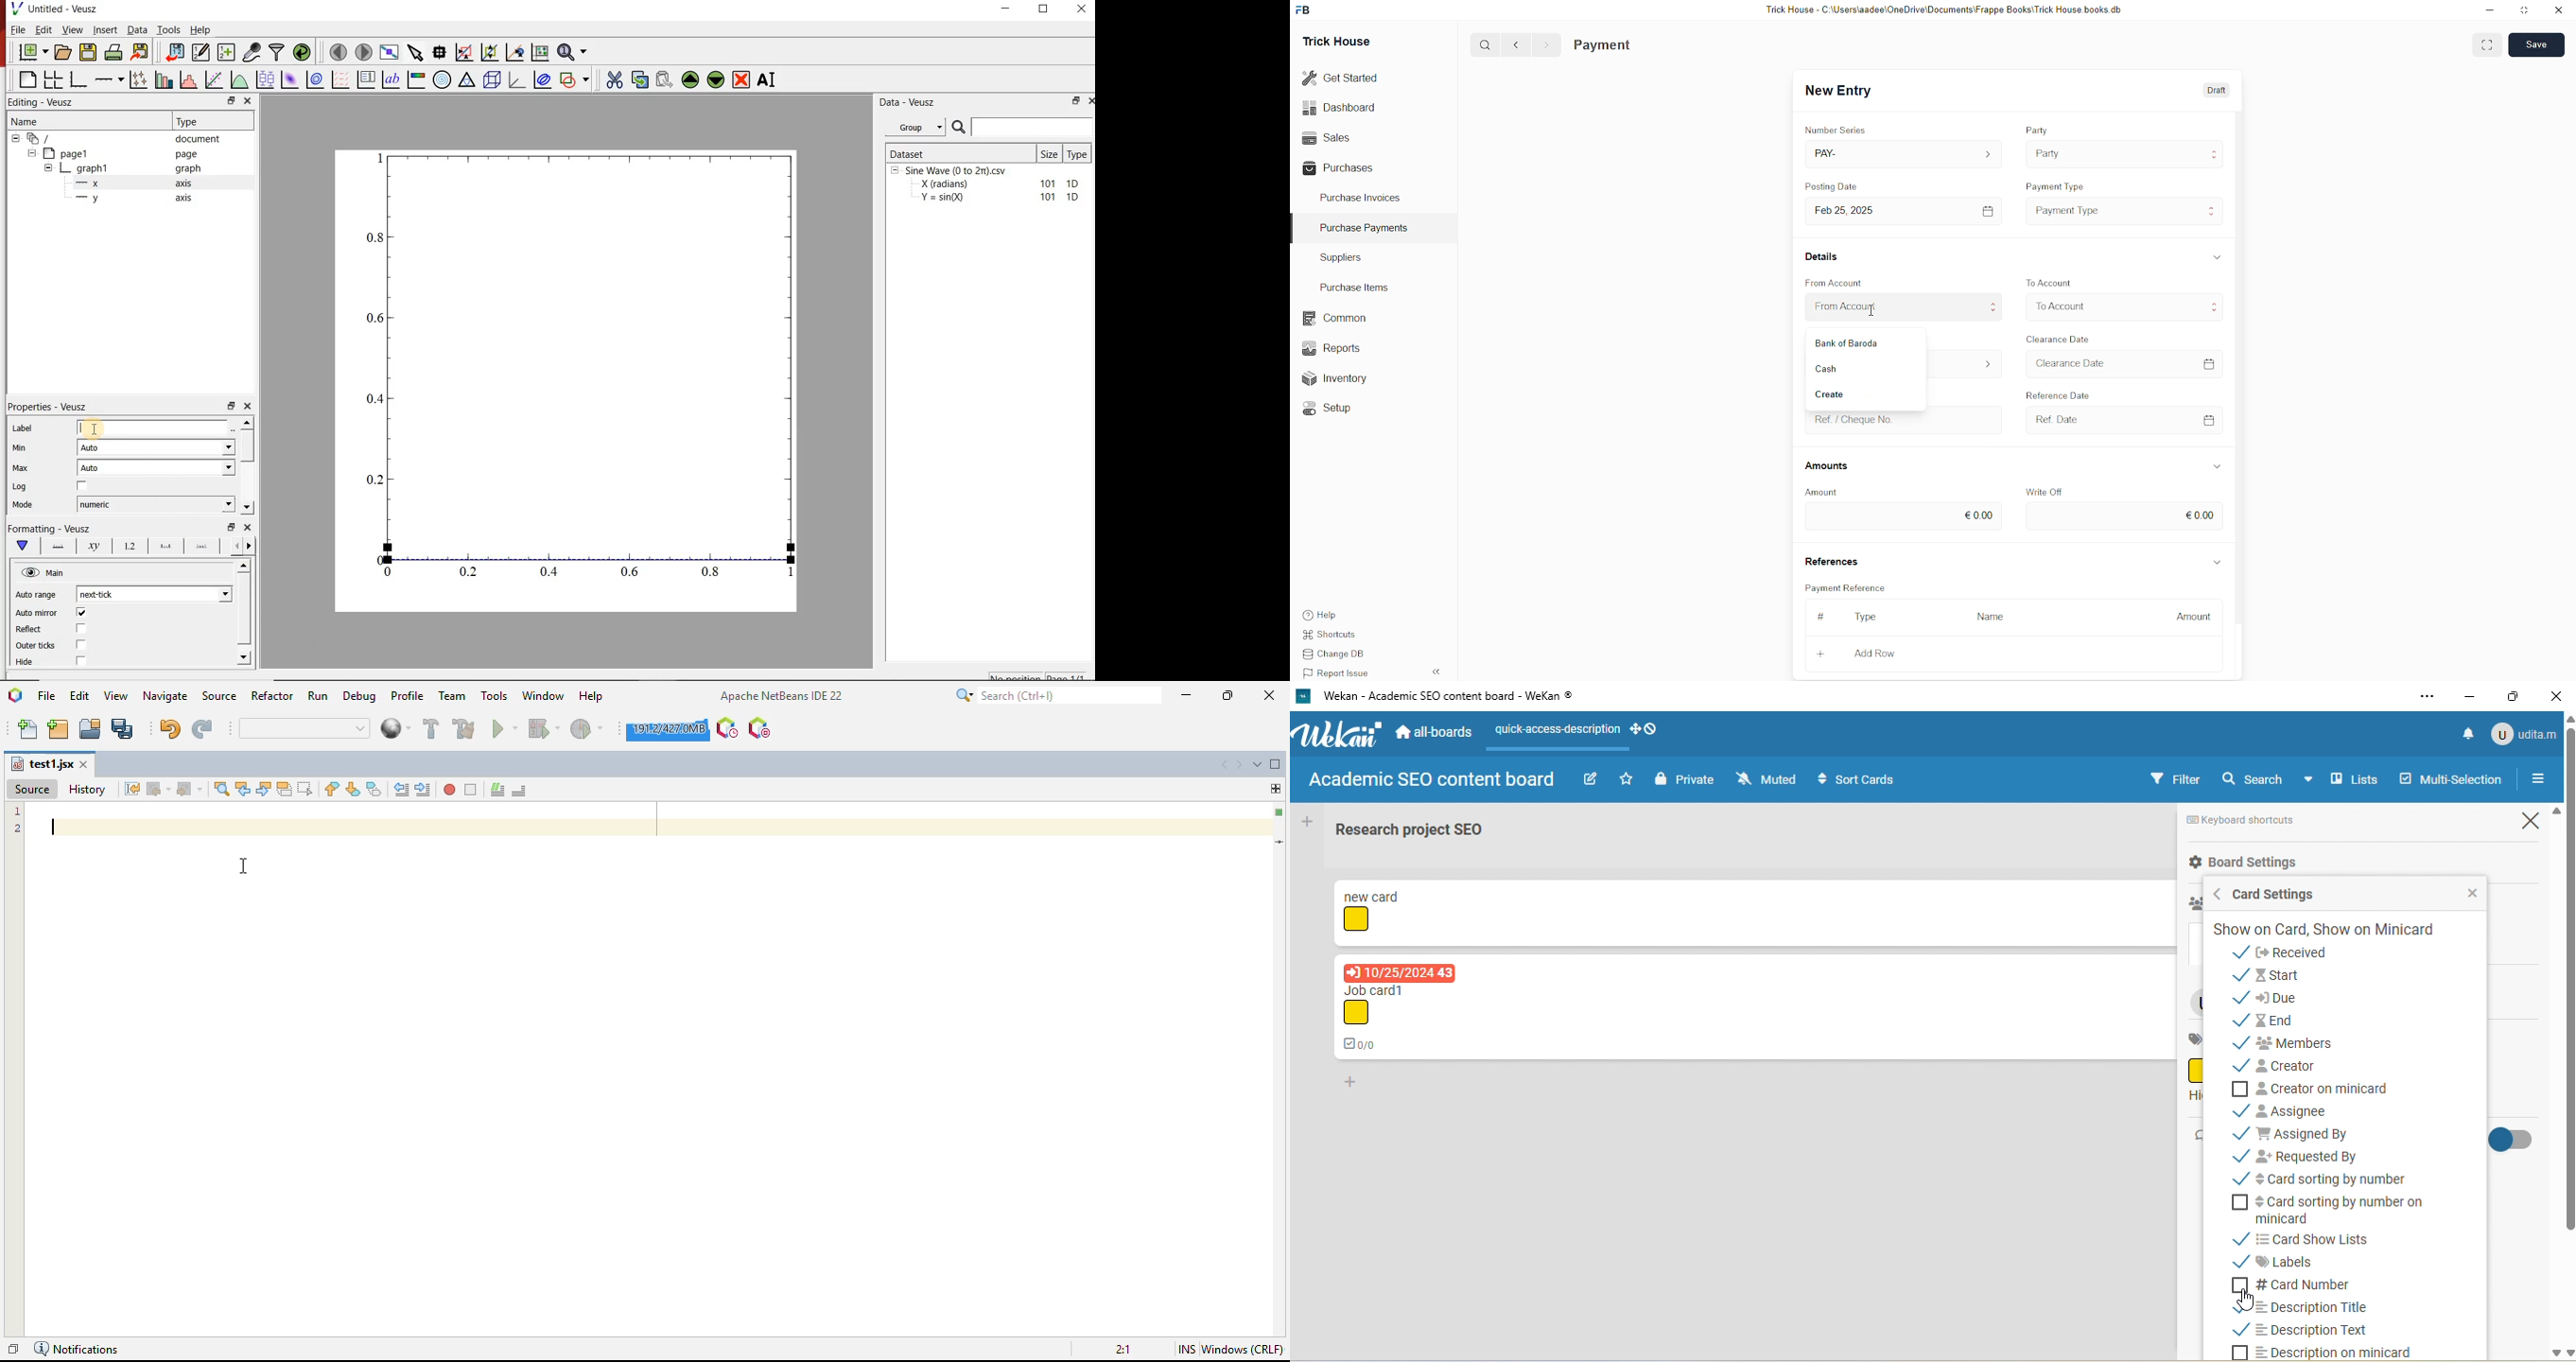 The image size is (2576, 1372). I want to click on Suppliers, so click(1335, 257).